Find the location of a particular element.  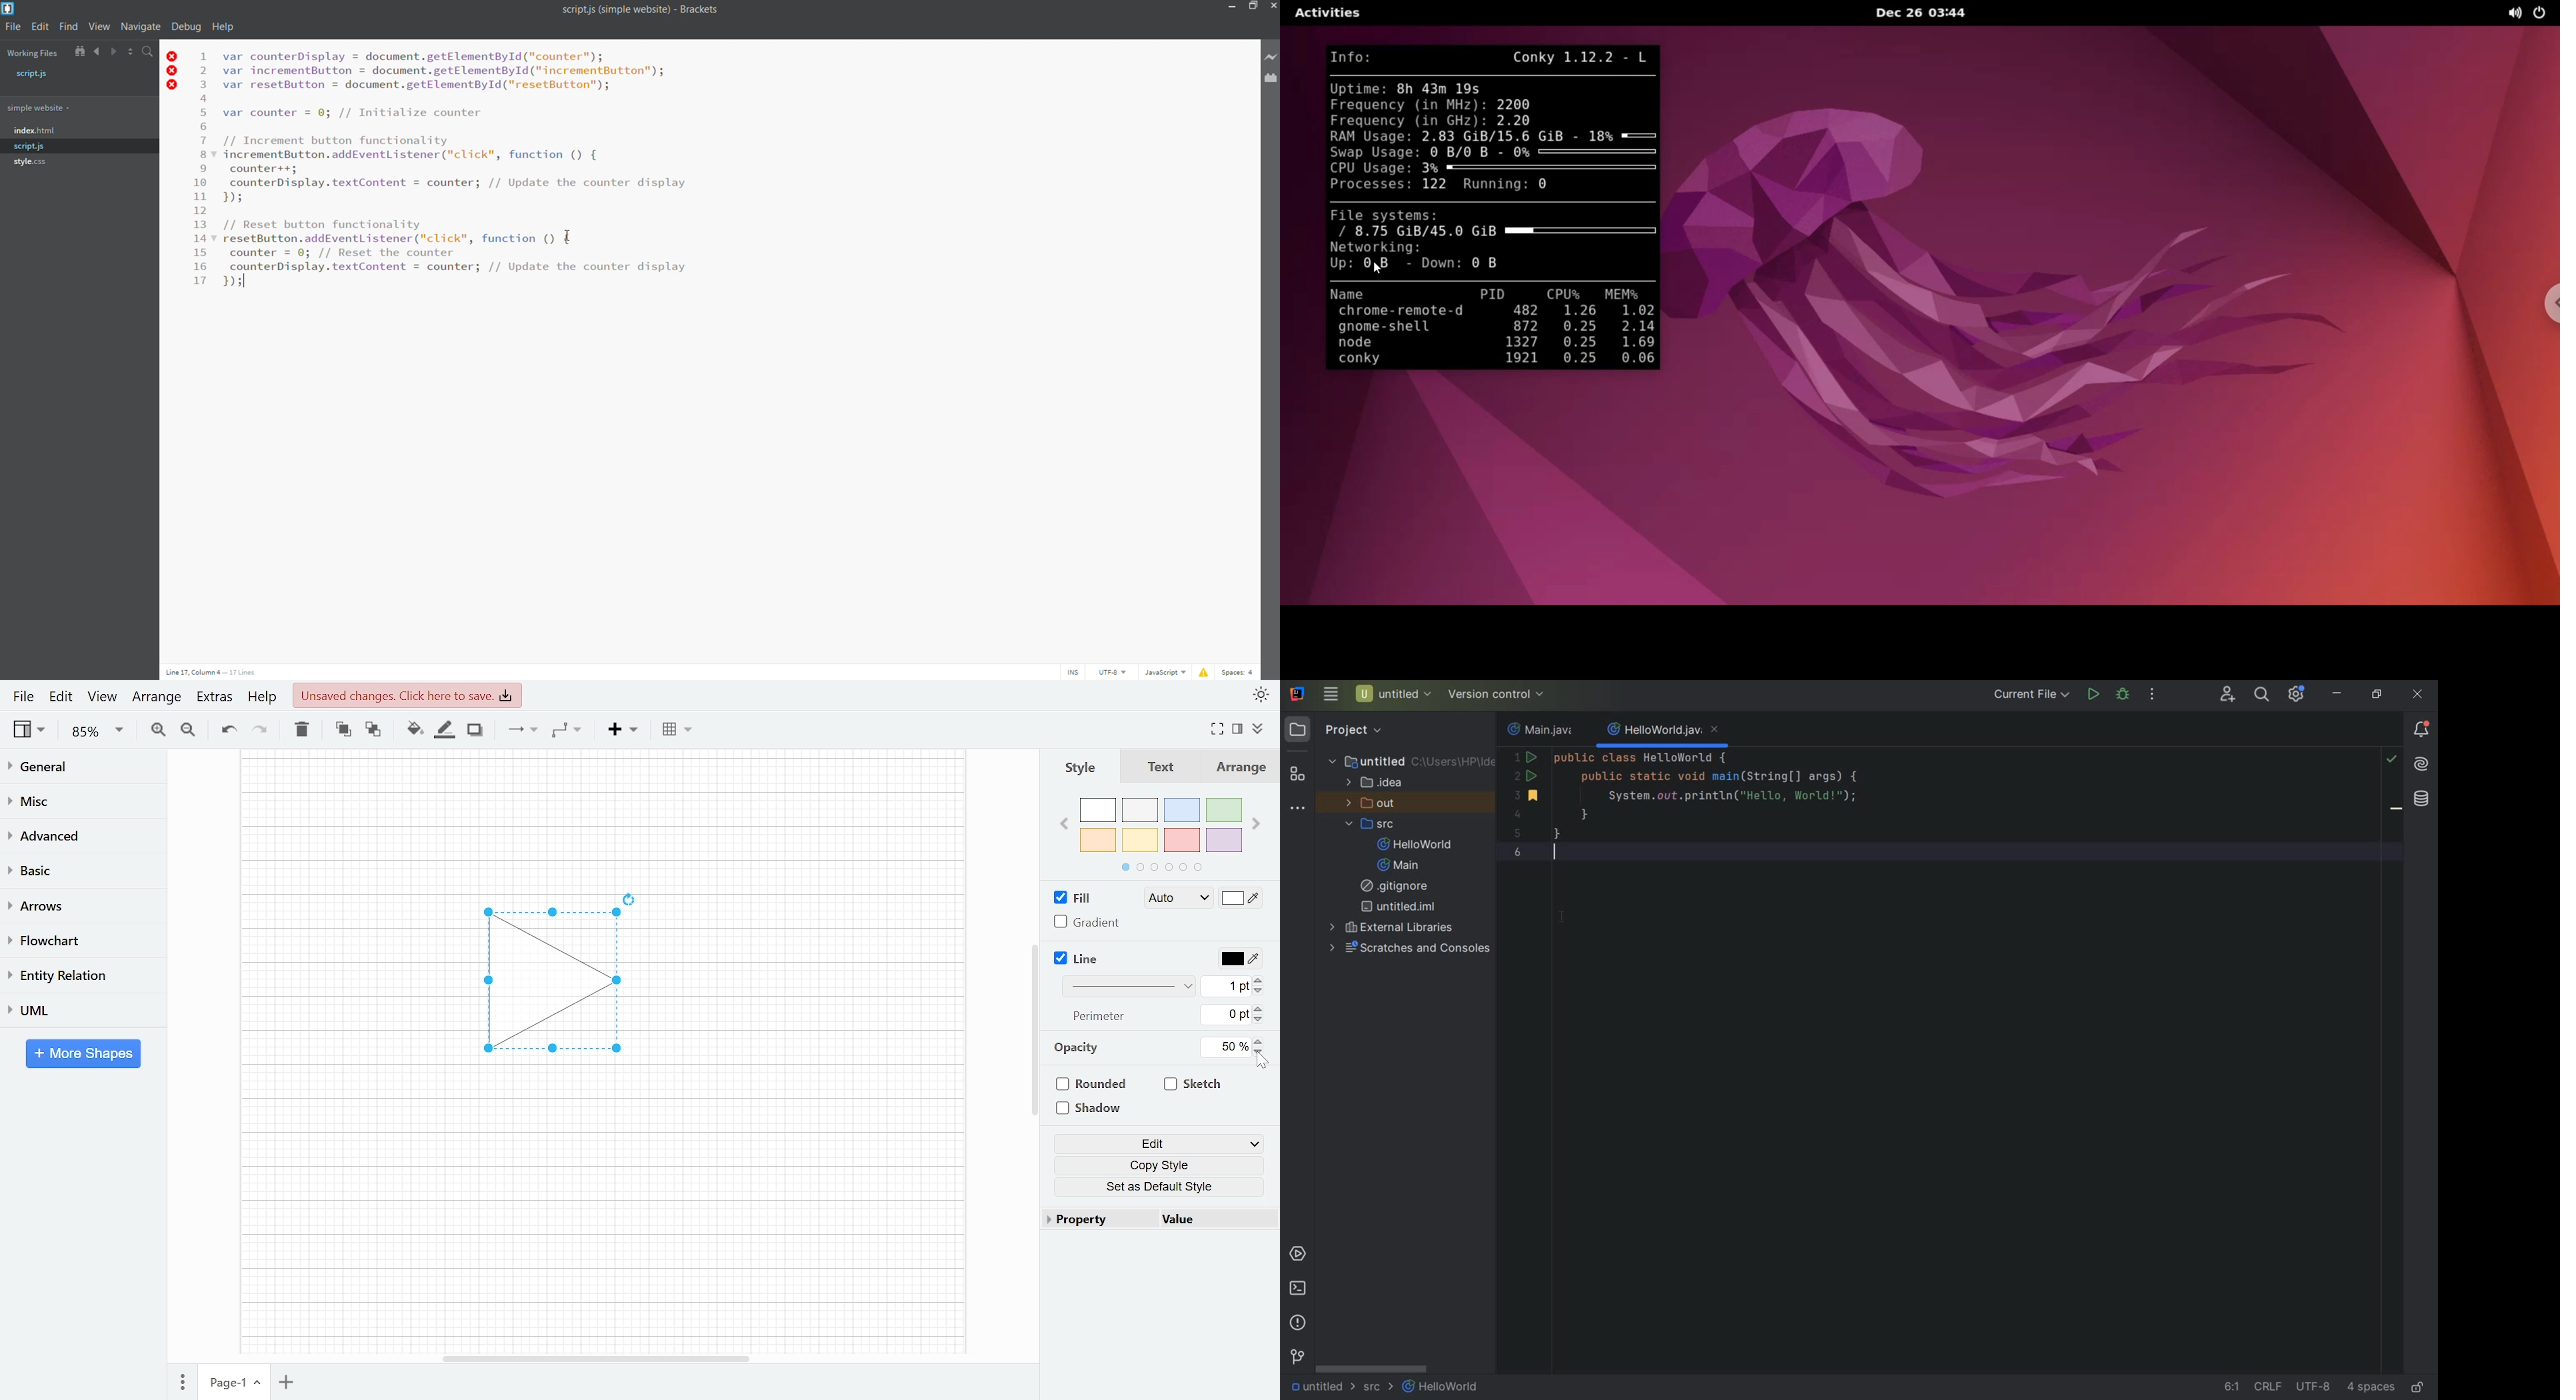

PID is located at coordinates (1488, 296).